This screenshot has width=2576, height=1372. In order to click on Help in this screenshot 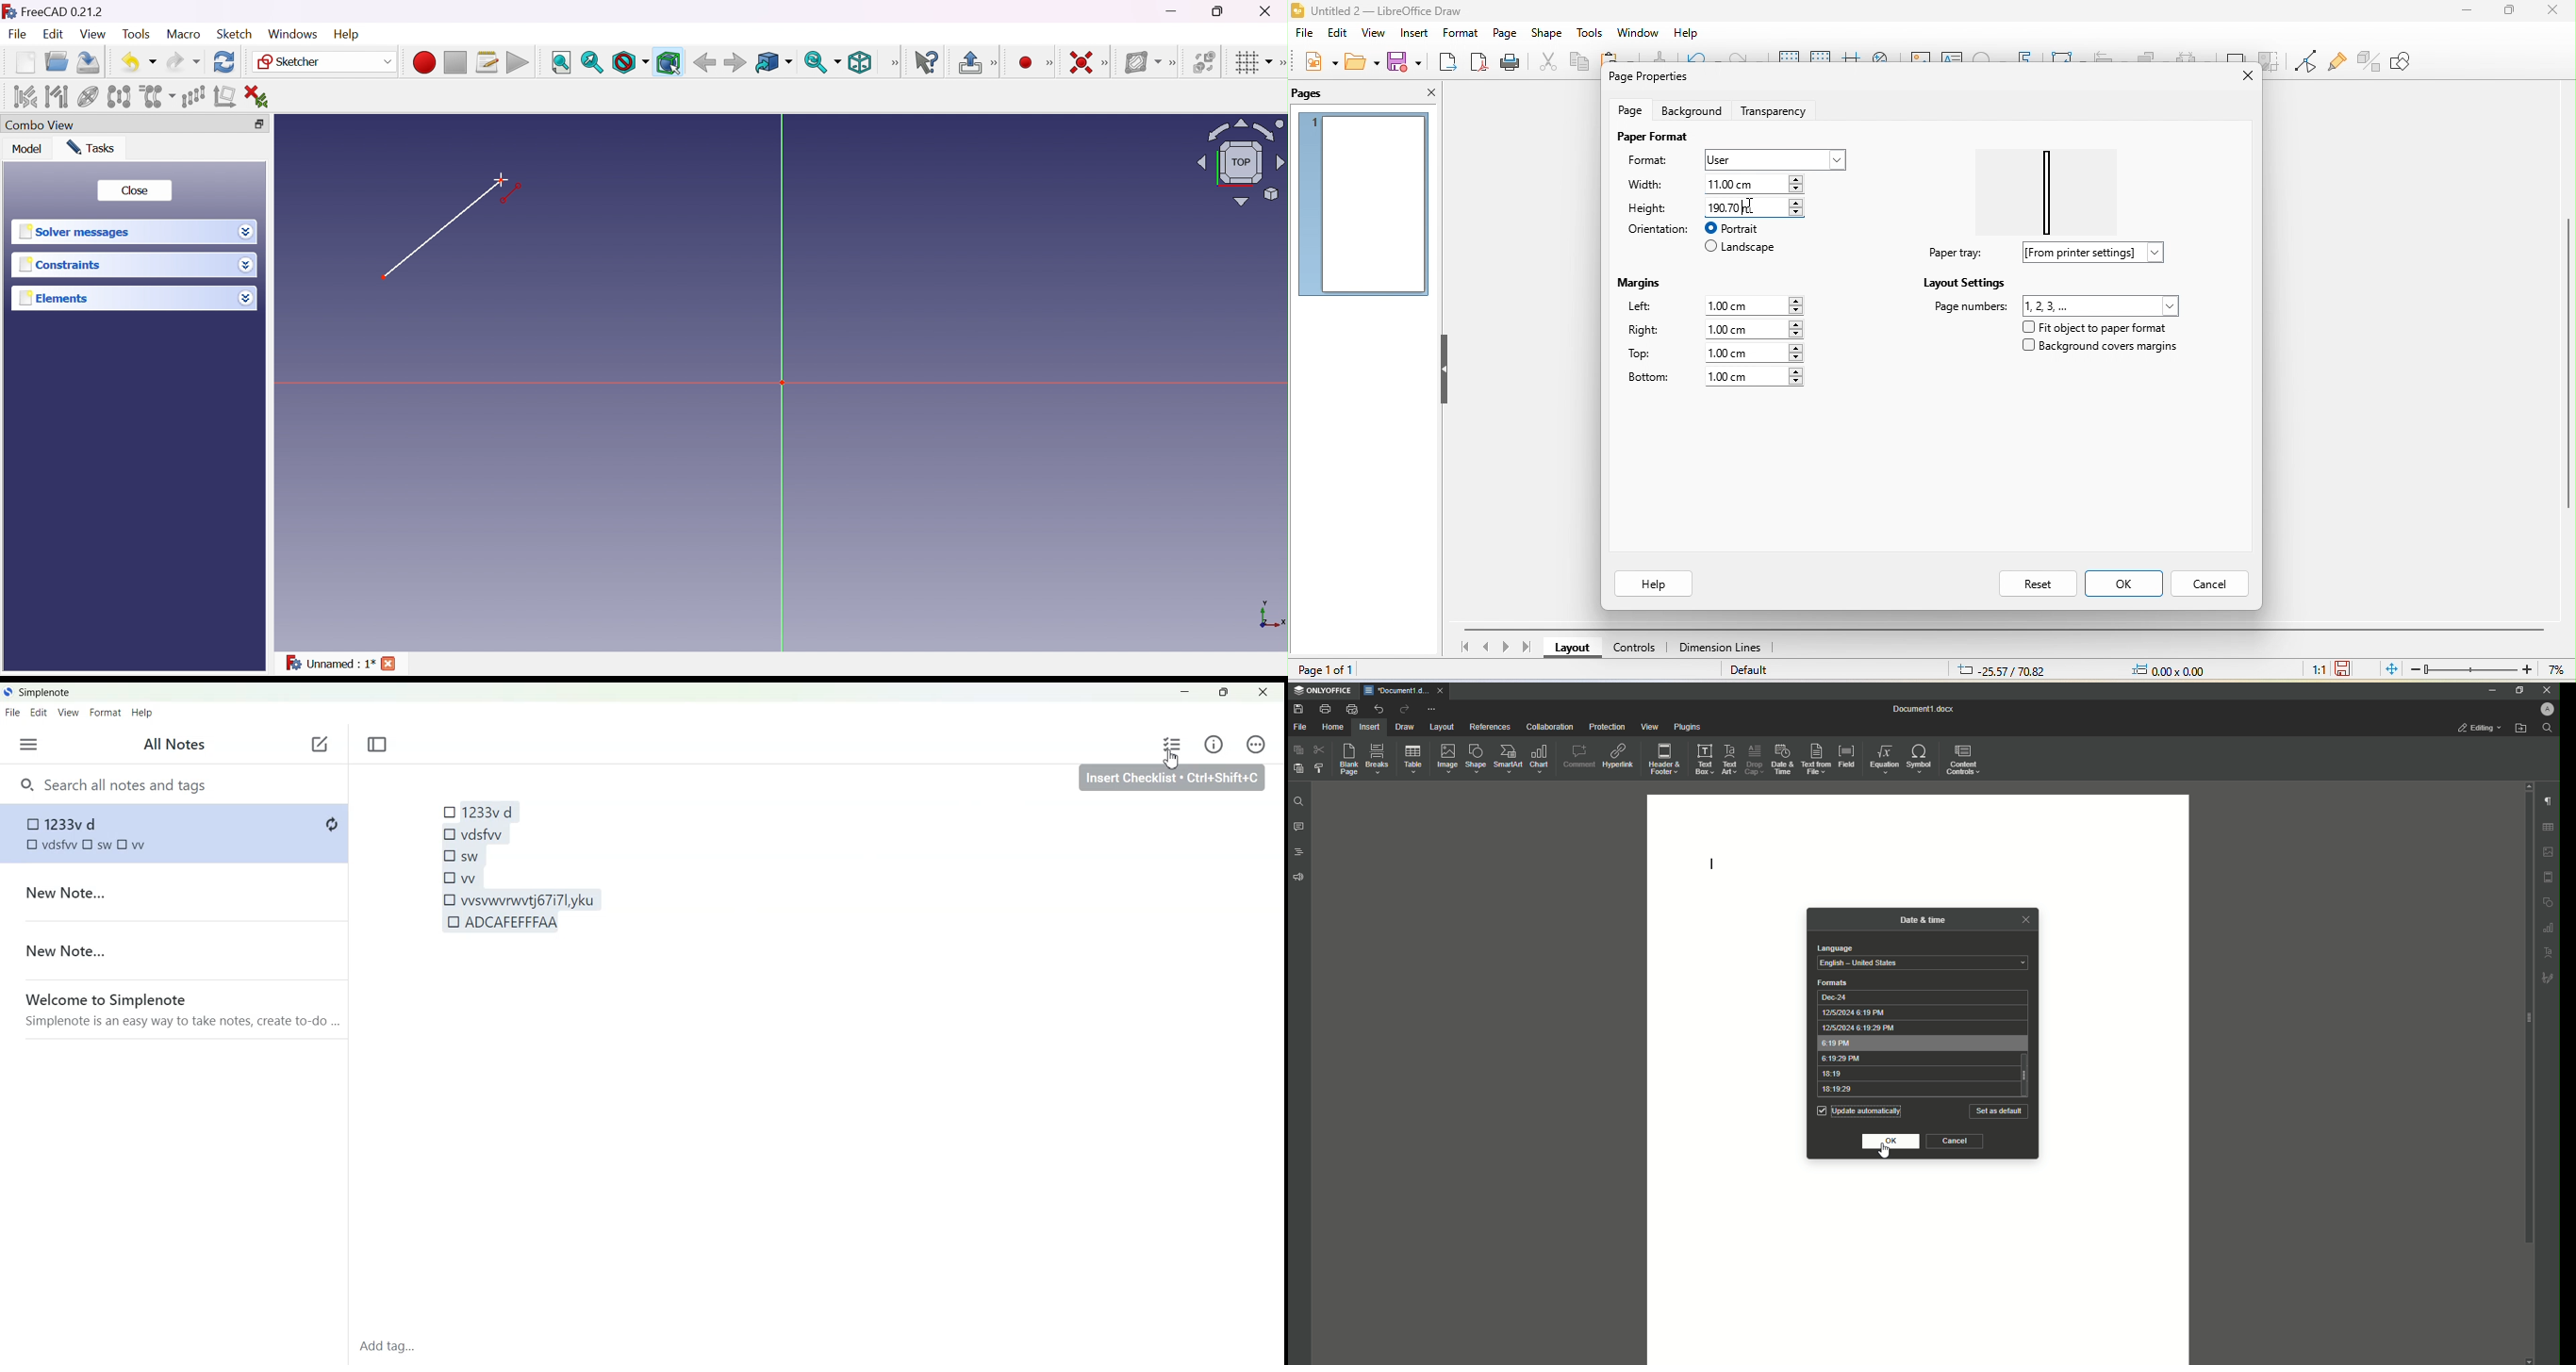, I will do `click(142, 712)`.